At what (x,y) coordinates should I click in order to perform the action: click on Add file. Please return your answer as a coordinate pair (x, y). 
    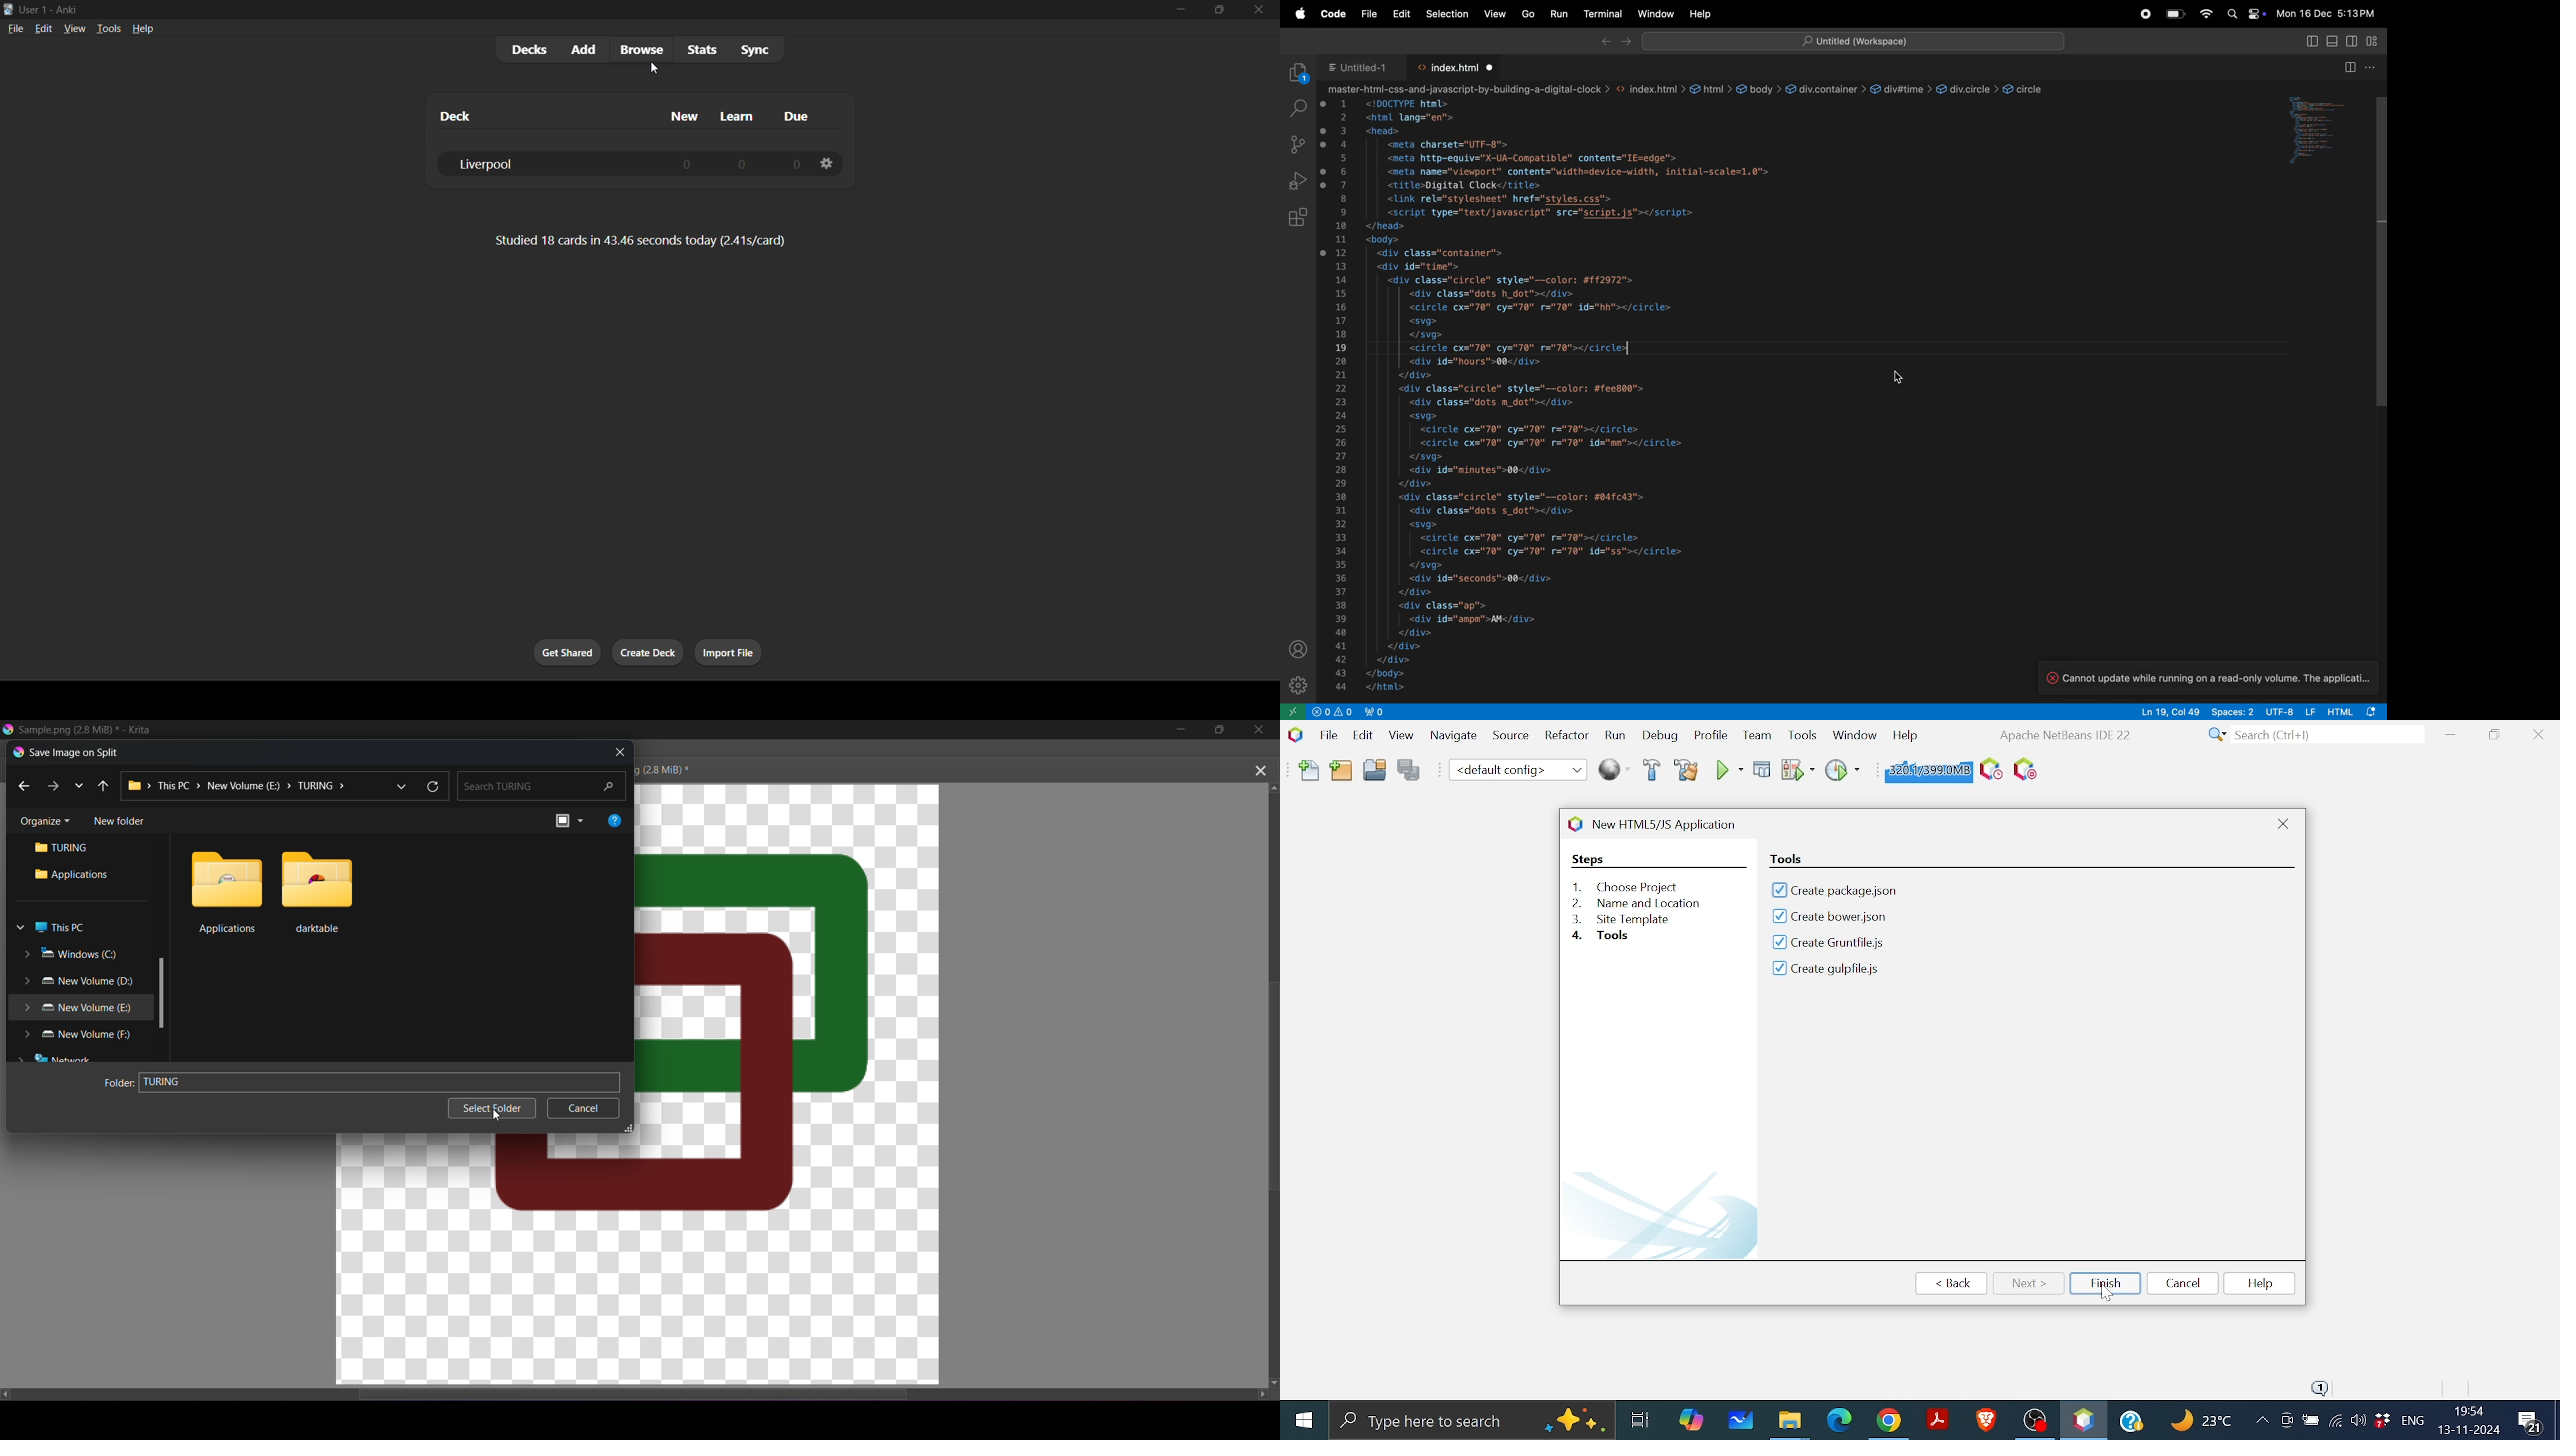
    Looking at the image, I should click on (1310, 771).